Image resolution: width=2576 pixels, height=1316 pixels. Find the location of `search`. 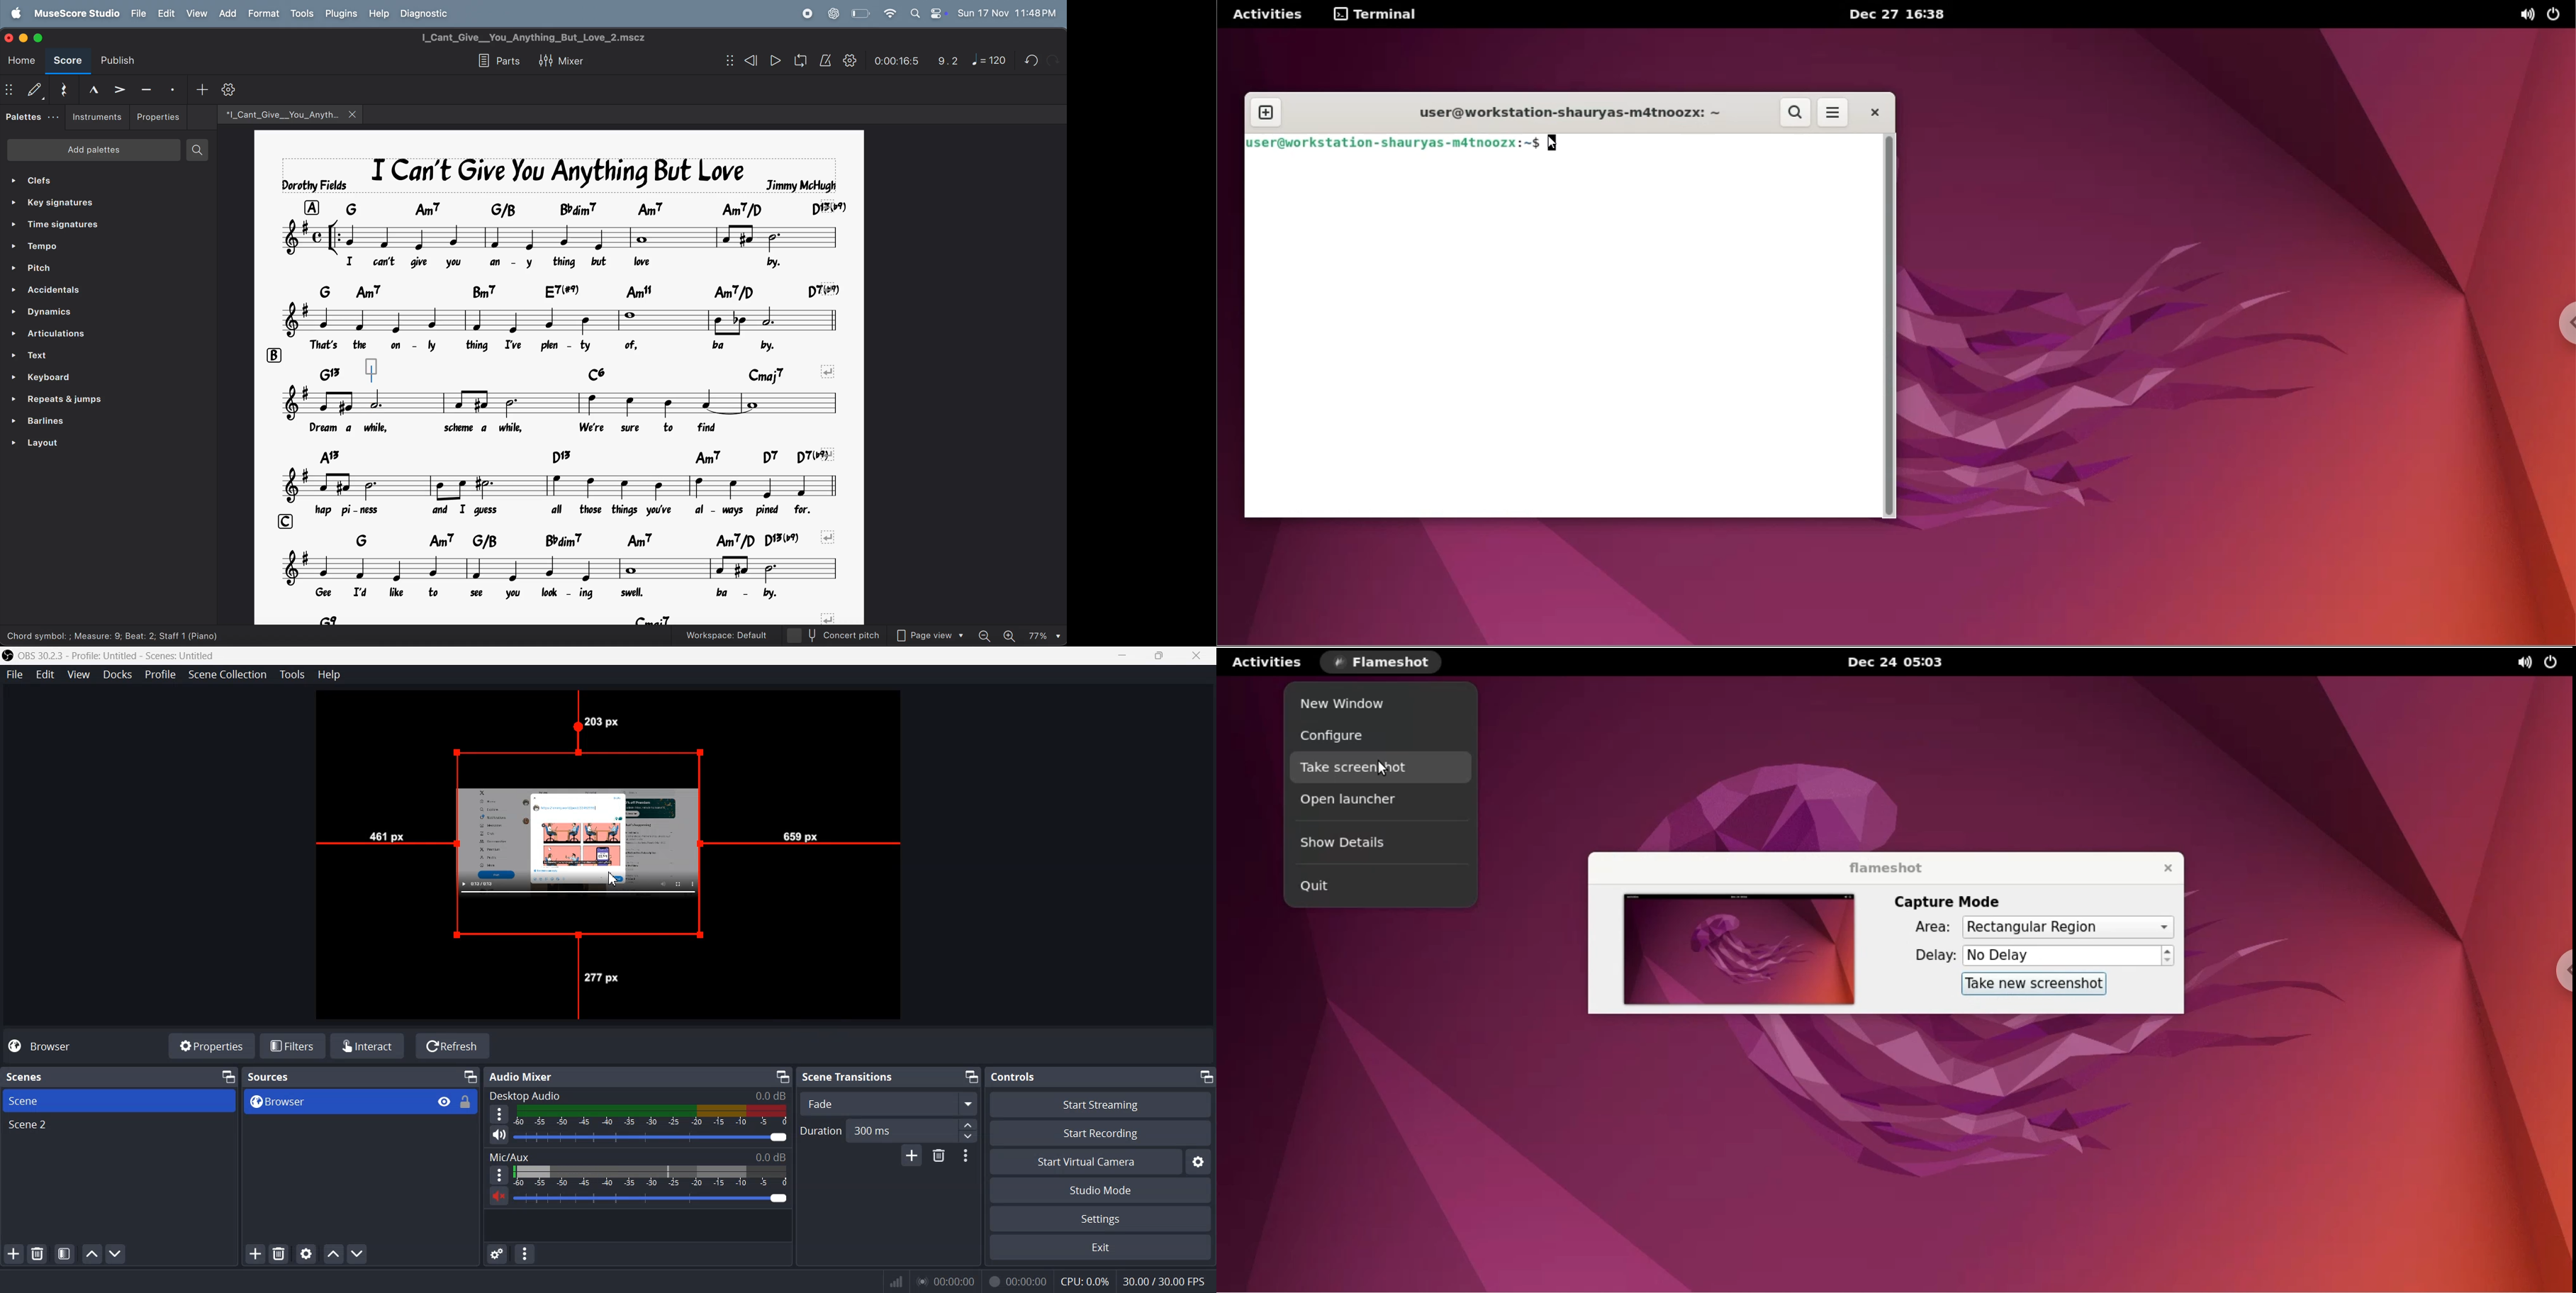

search is located at coordinates (202, 150).